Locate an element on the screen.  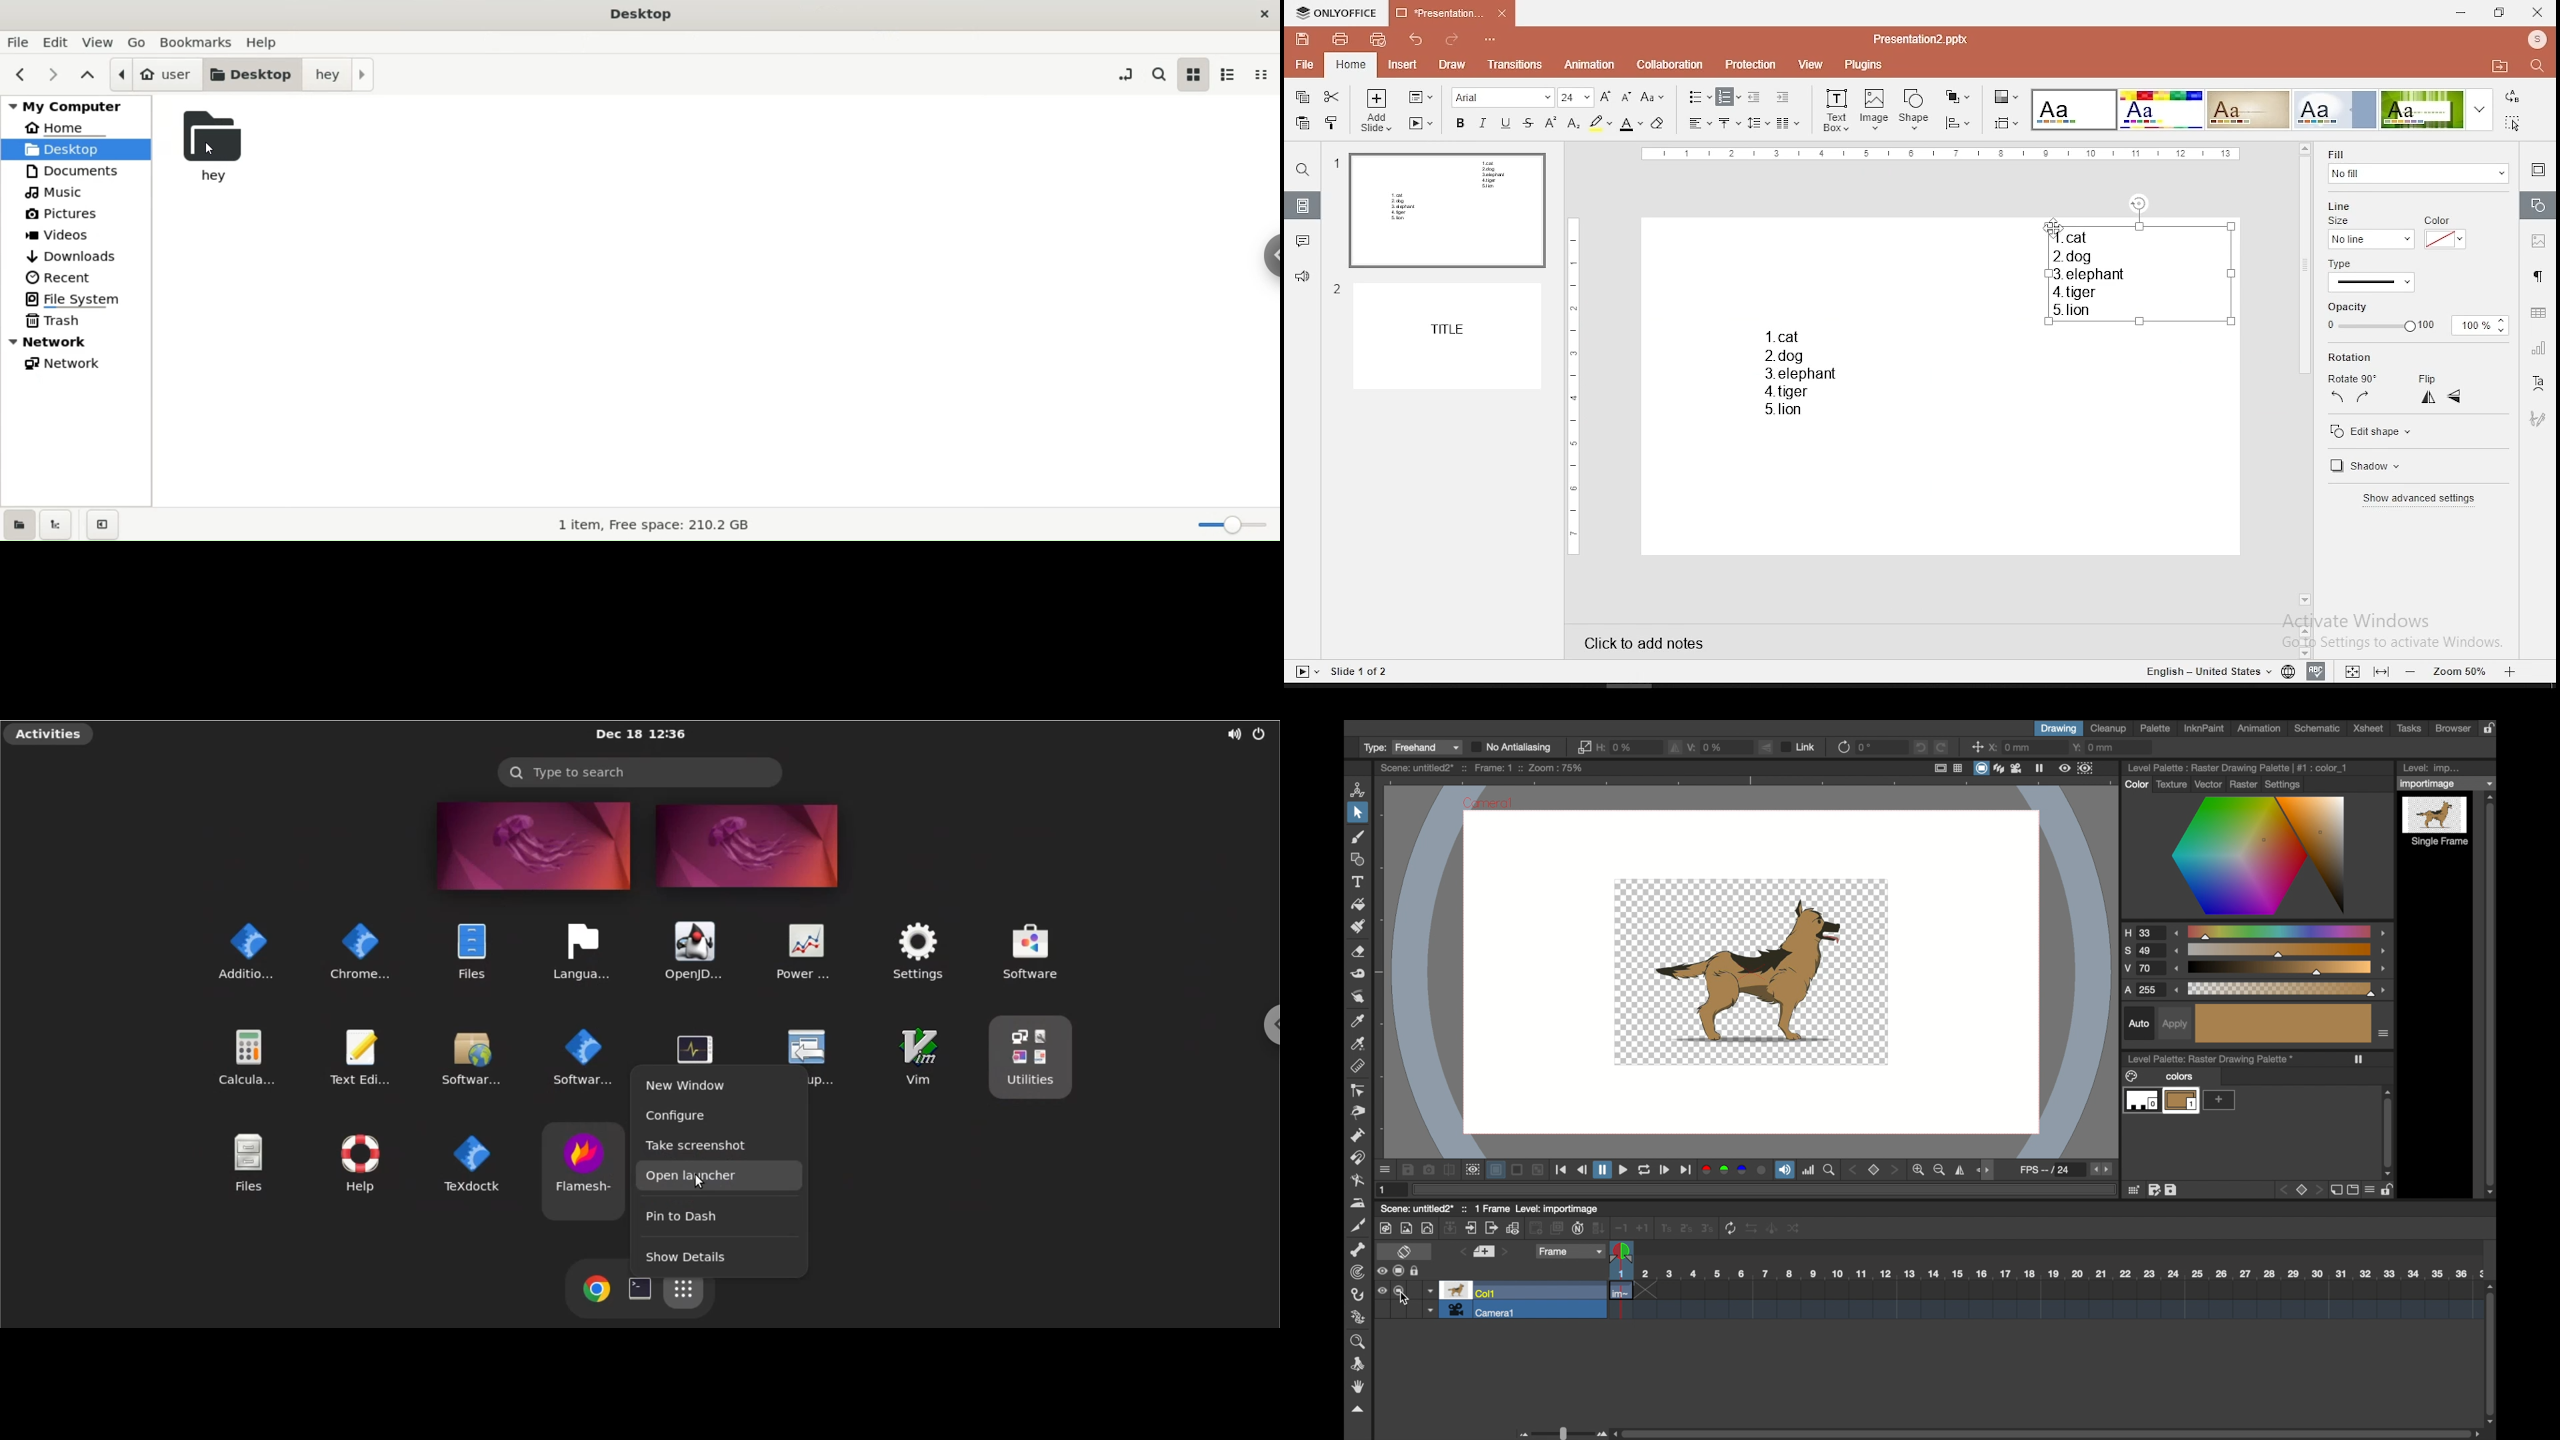
undo is located at coordinates (1921, 747).